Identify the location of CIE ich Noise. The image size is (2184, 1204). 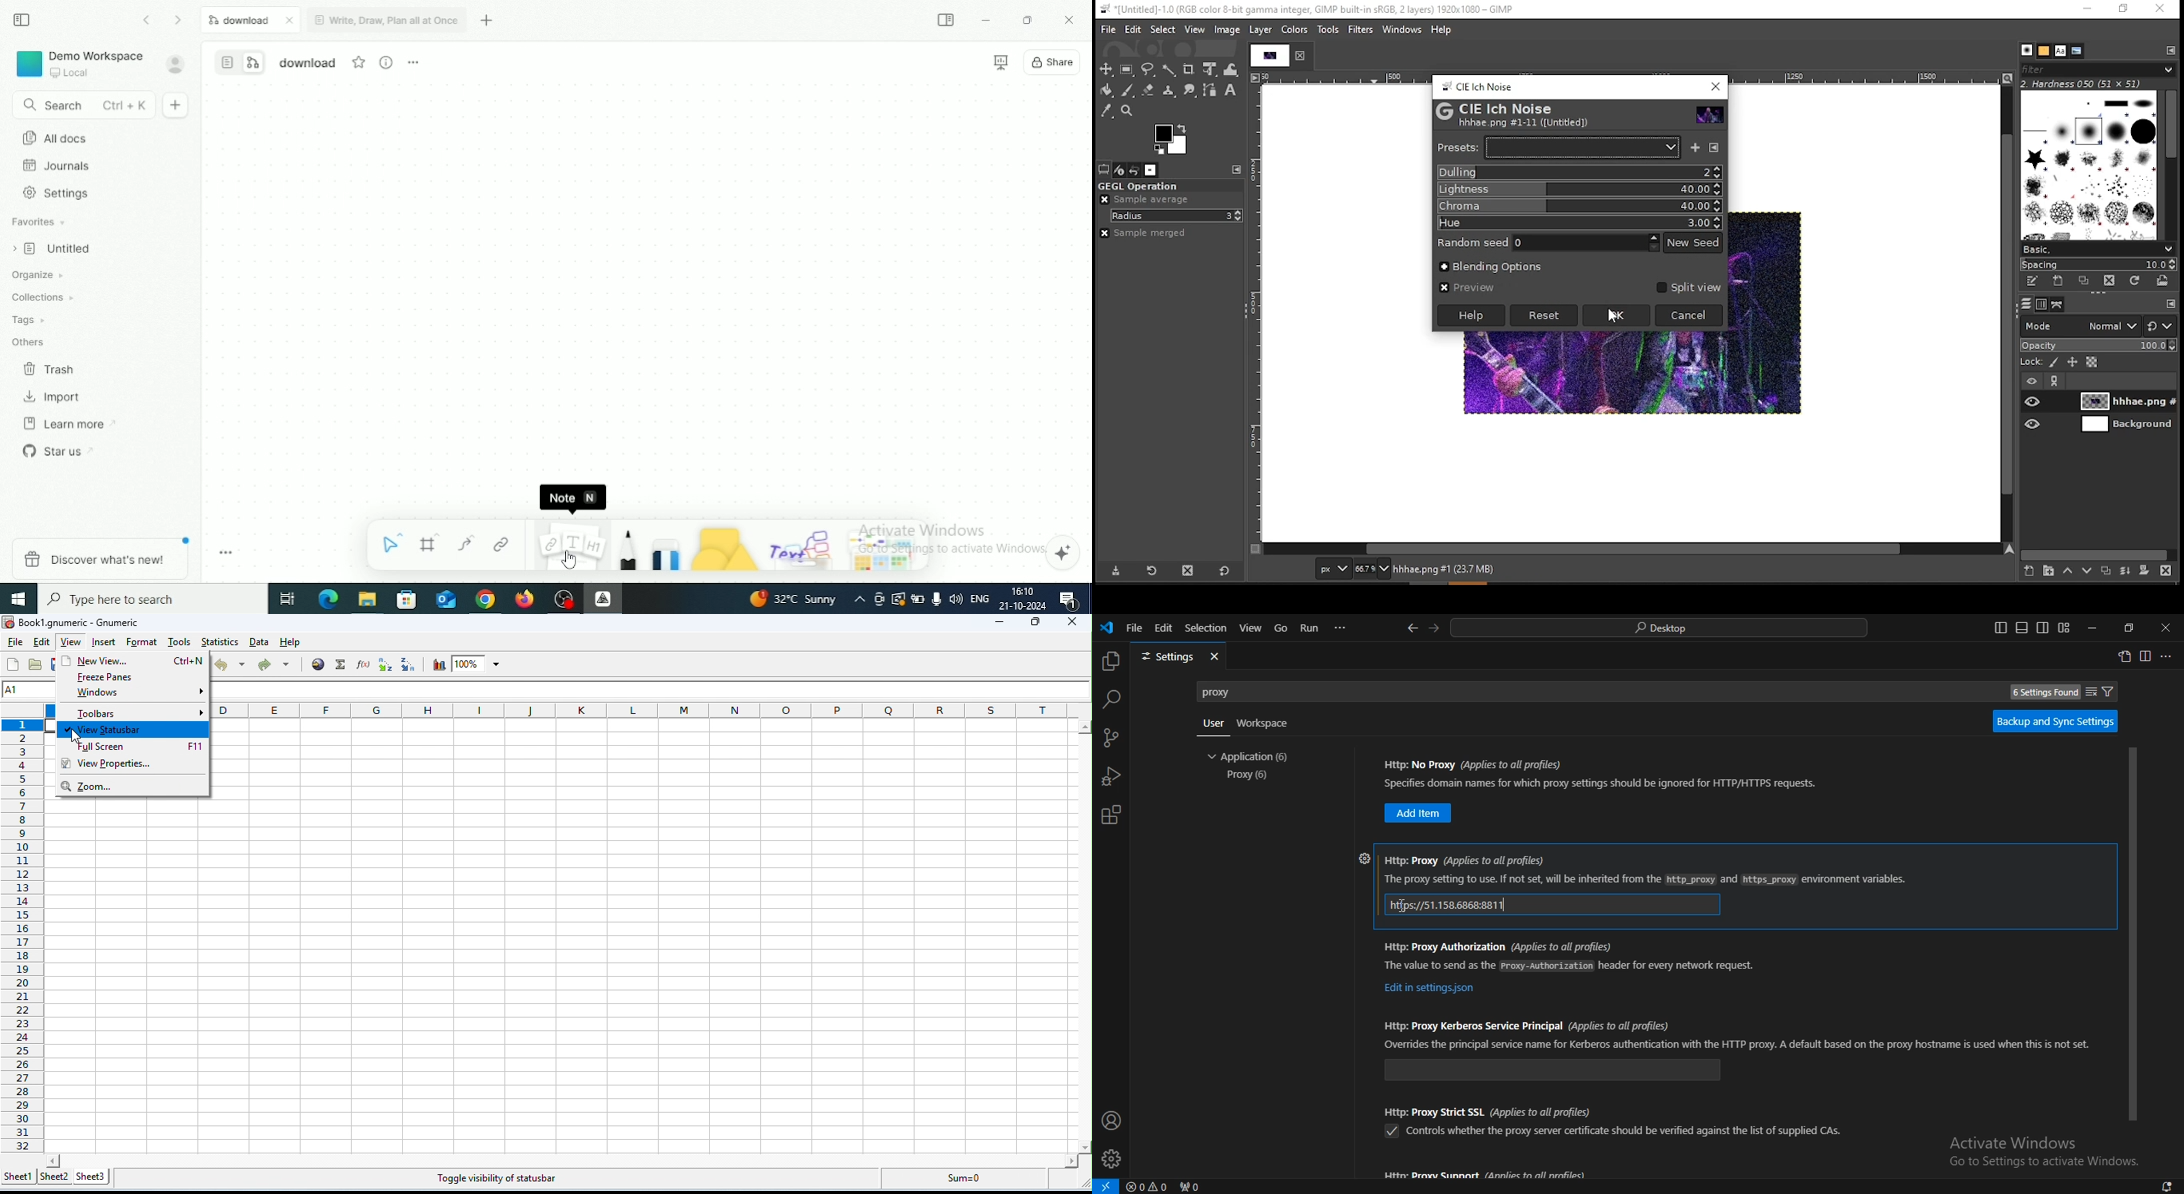
(1483, 86).